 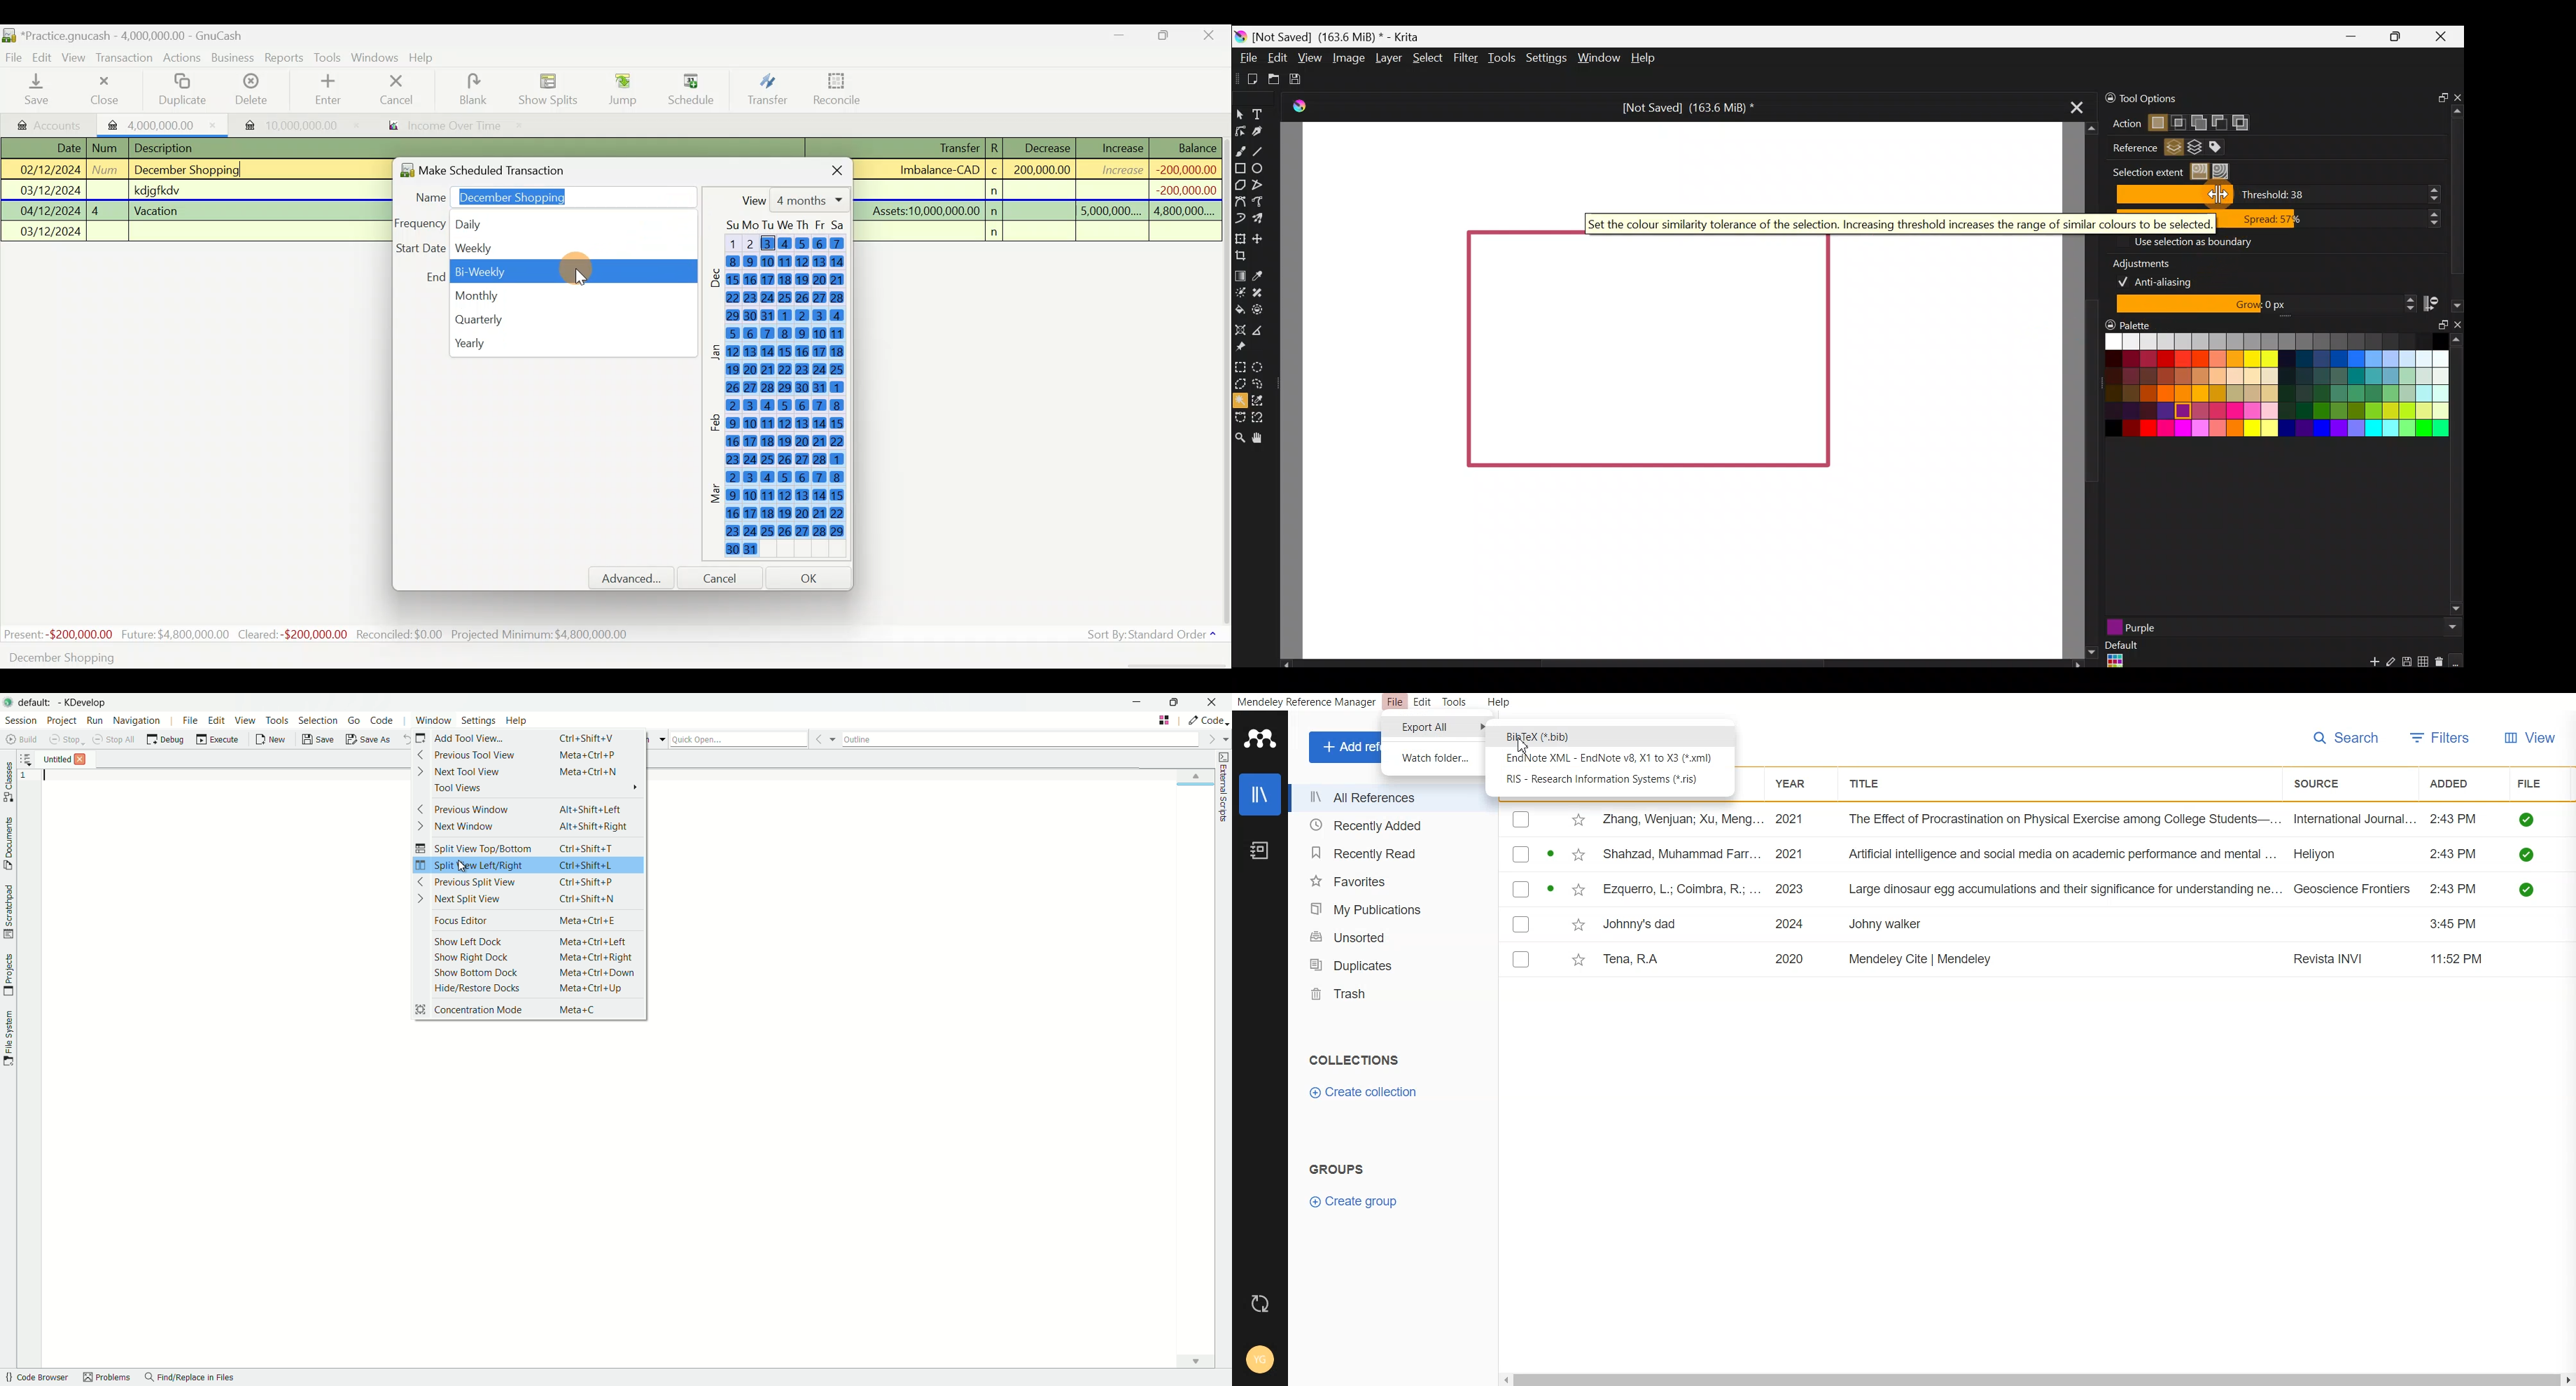 I want to click on Watch folder..., so click(x=1434, y=757).